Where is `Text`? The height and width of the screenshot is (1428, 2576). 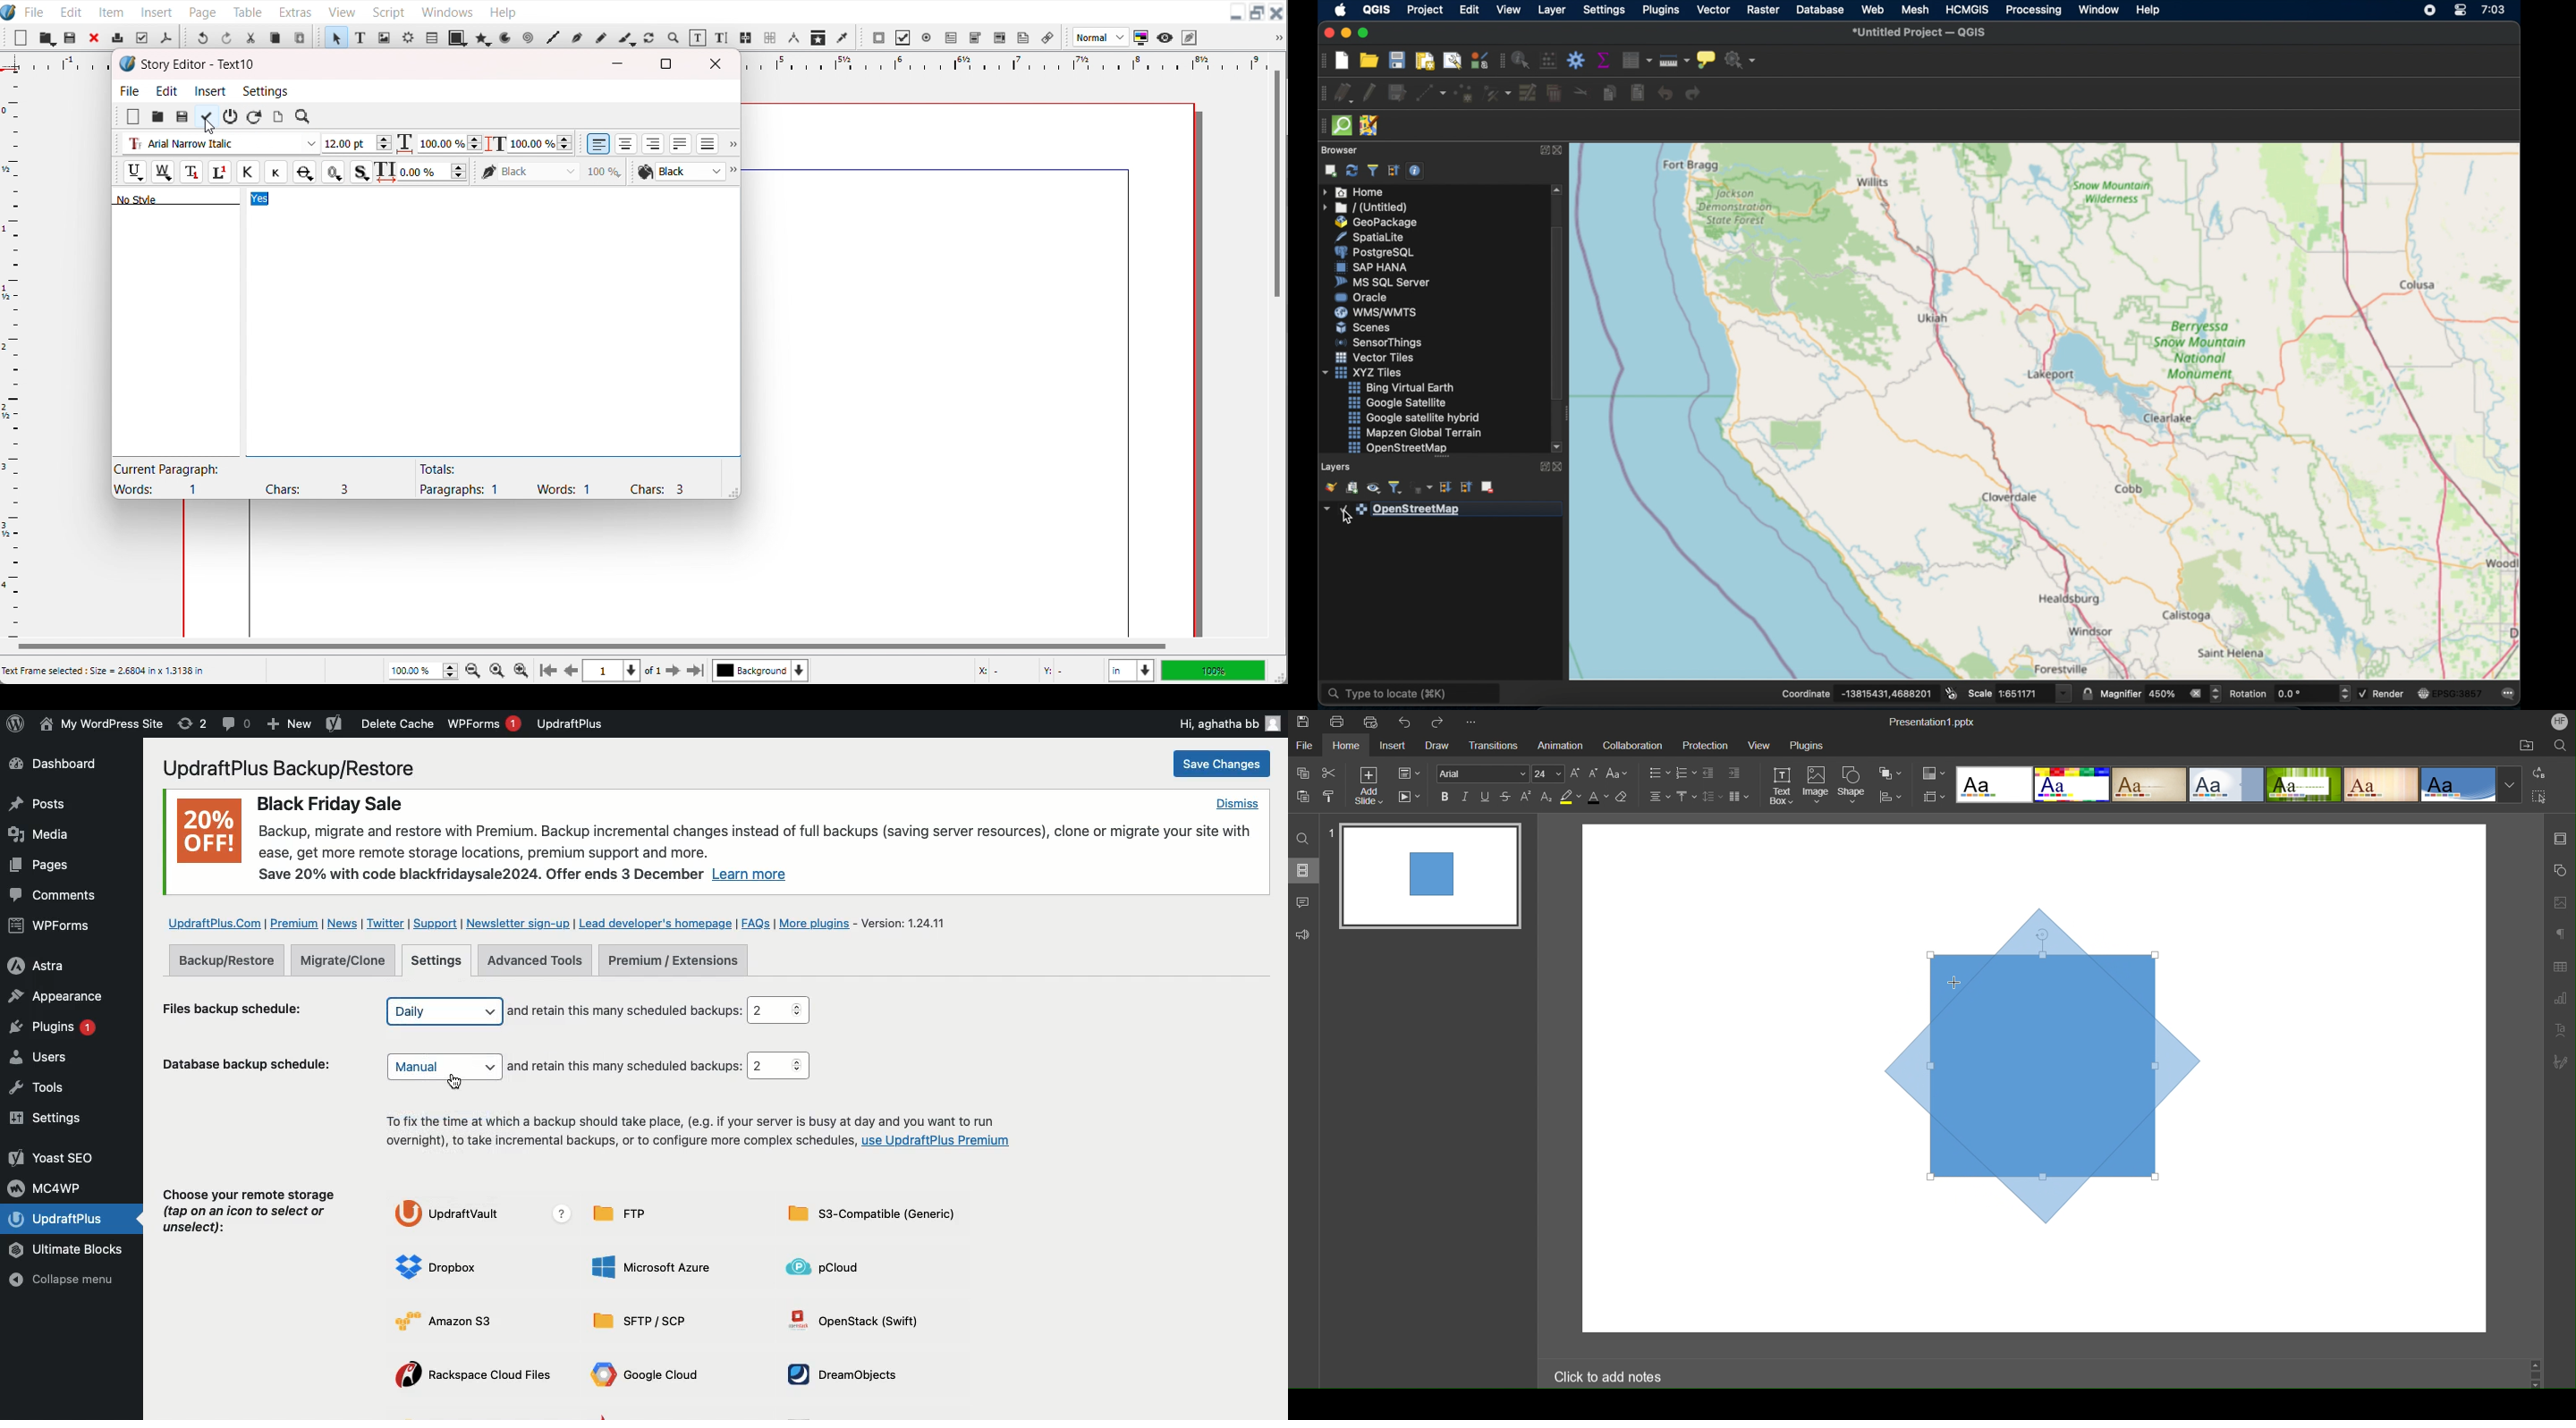 Text is located at coordinates (199, 65).